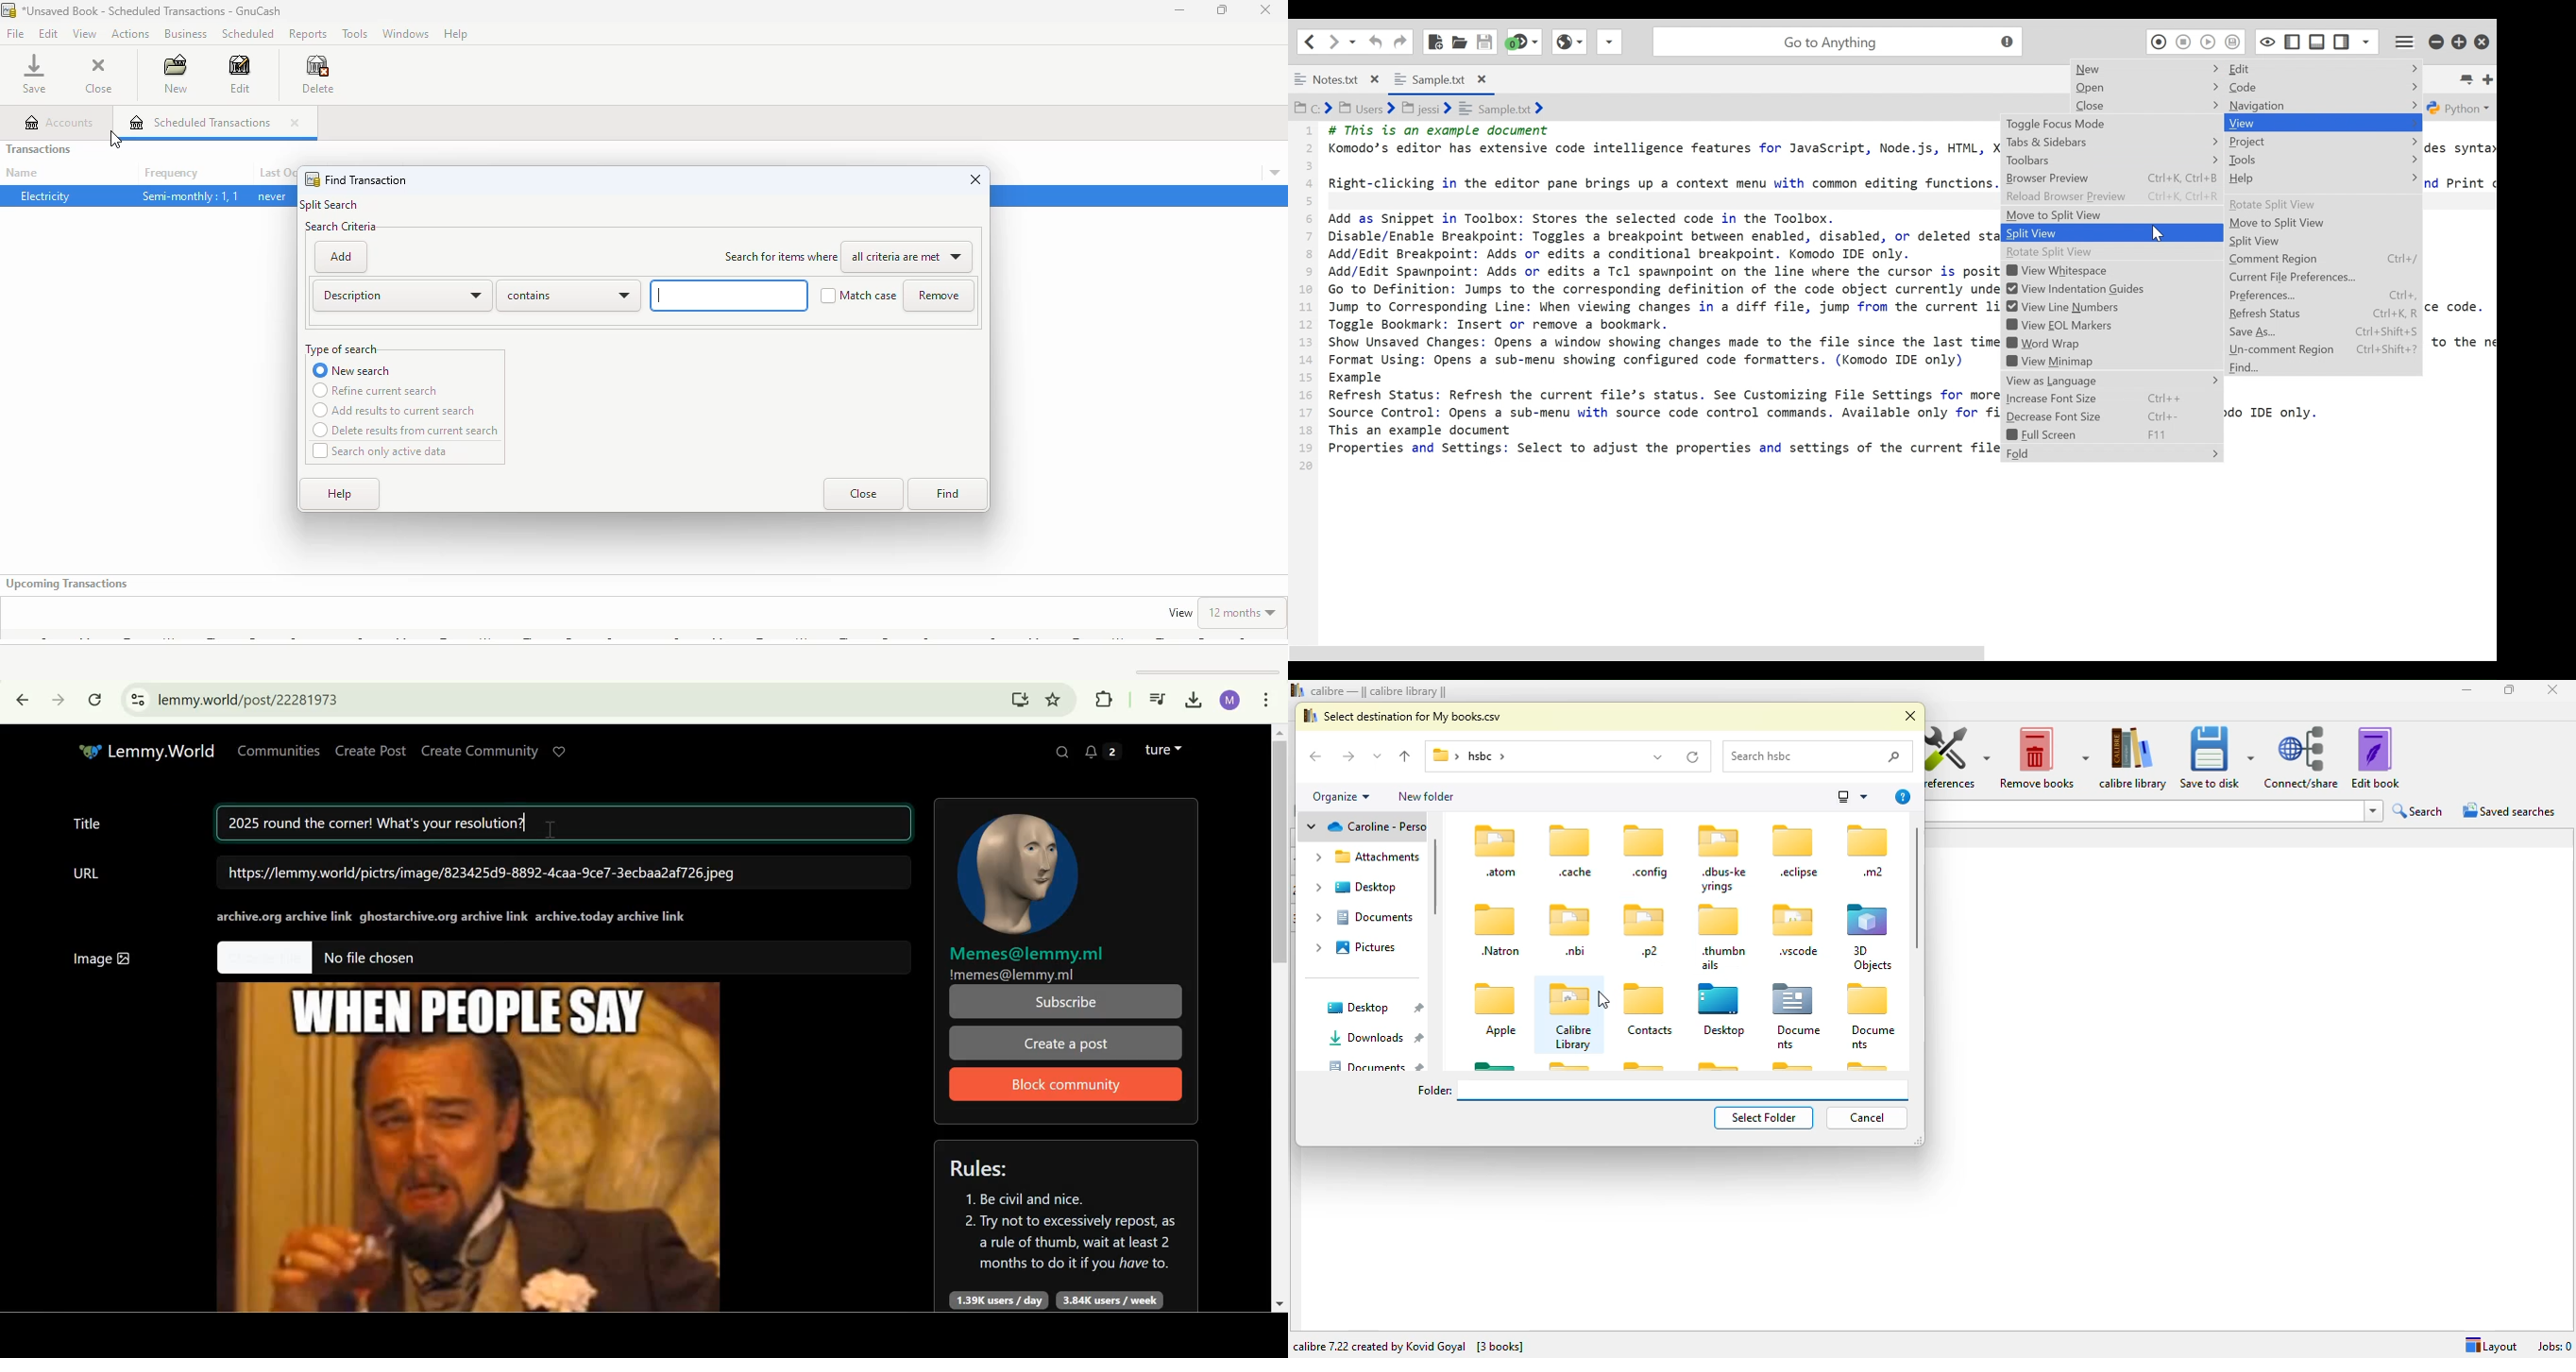 The height and width of the screenshot is (1372, 2576). I want to click on help, so click(341, 495).